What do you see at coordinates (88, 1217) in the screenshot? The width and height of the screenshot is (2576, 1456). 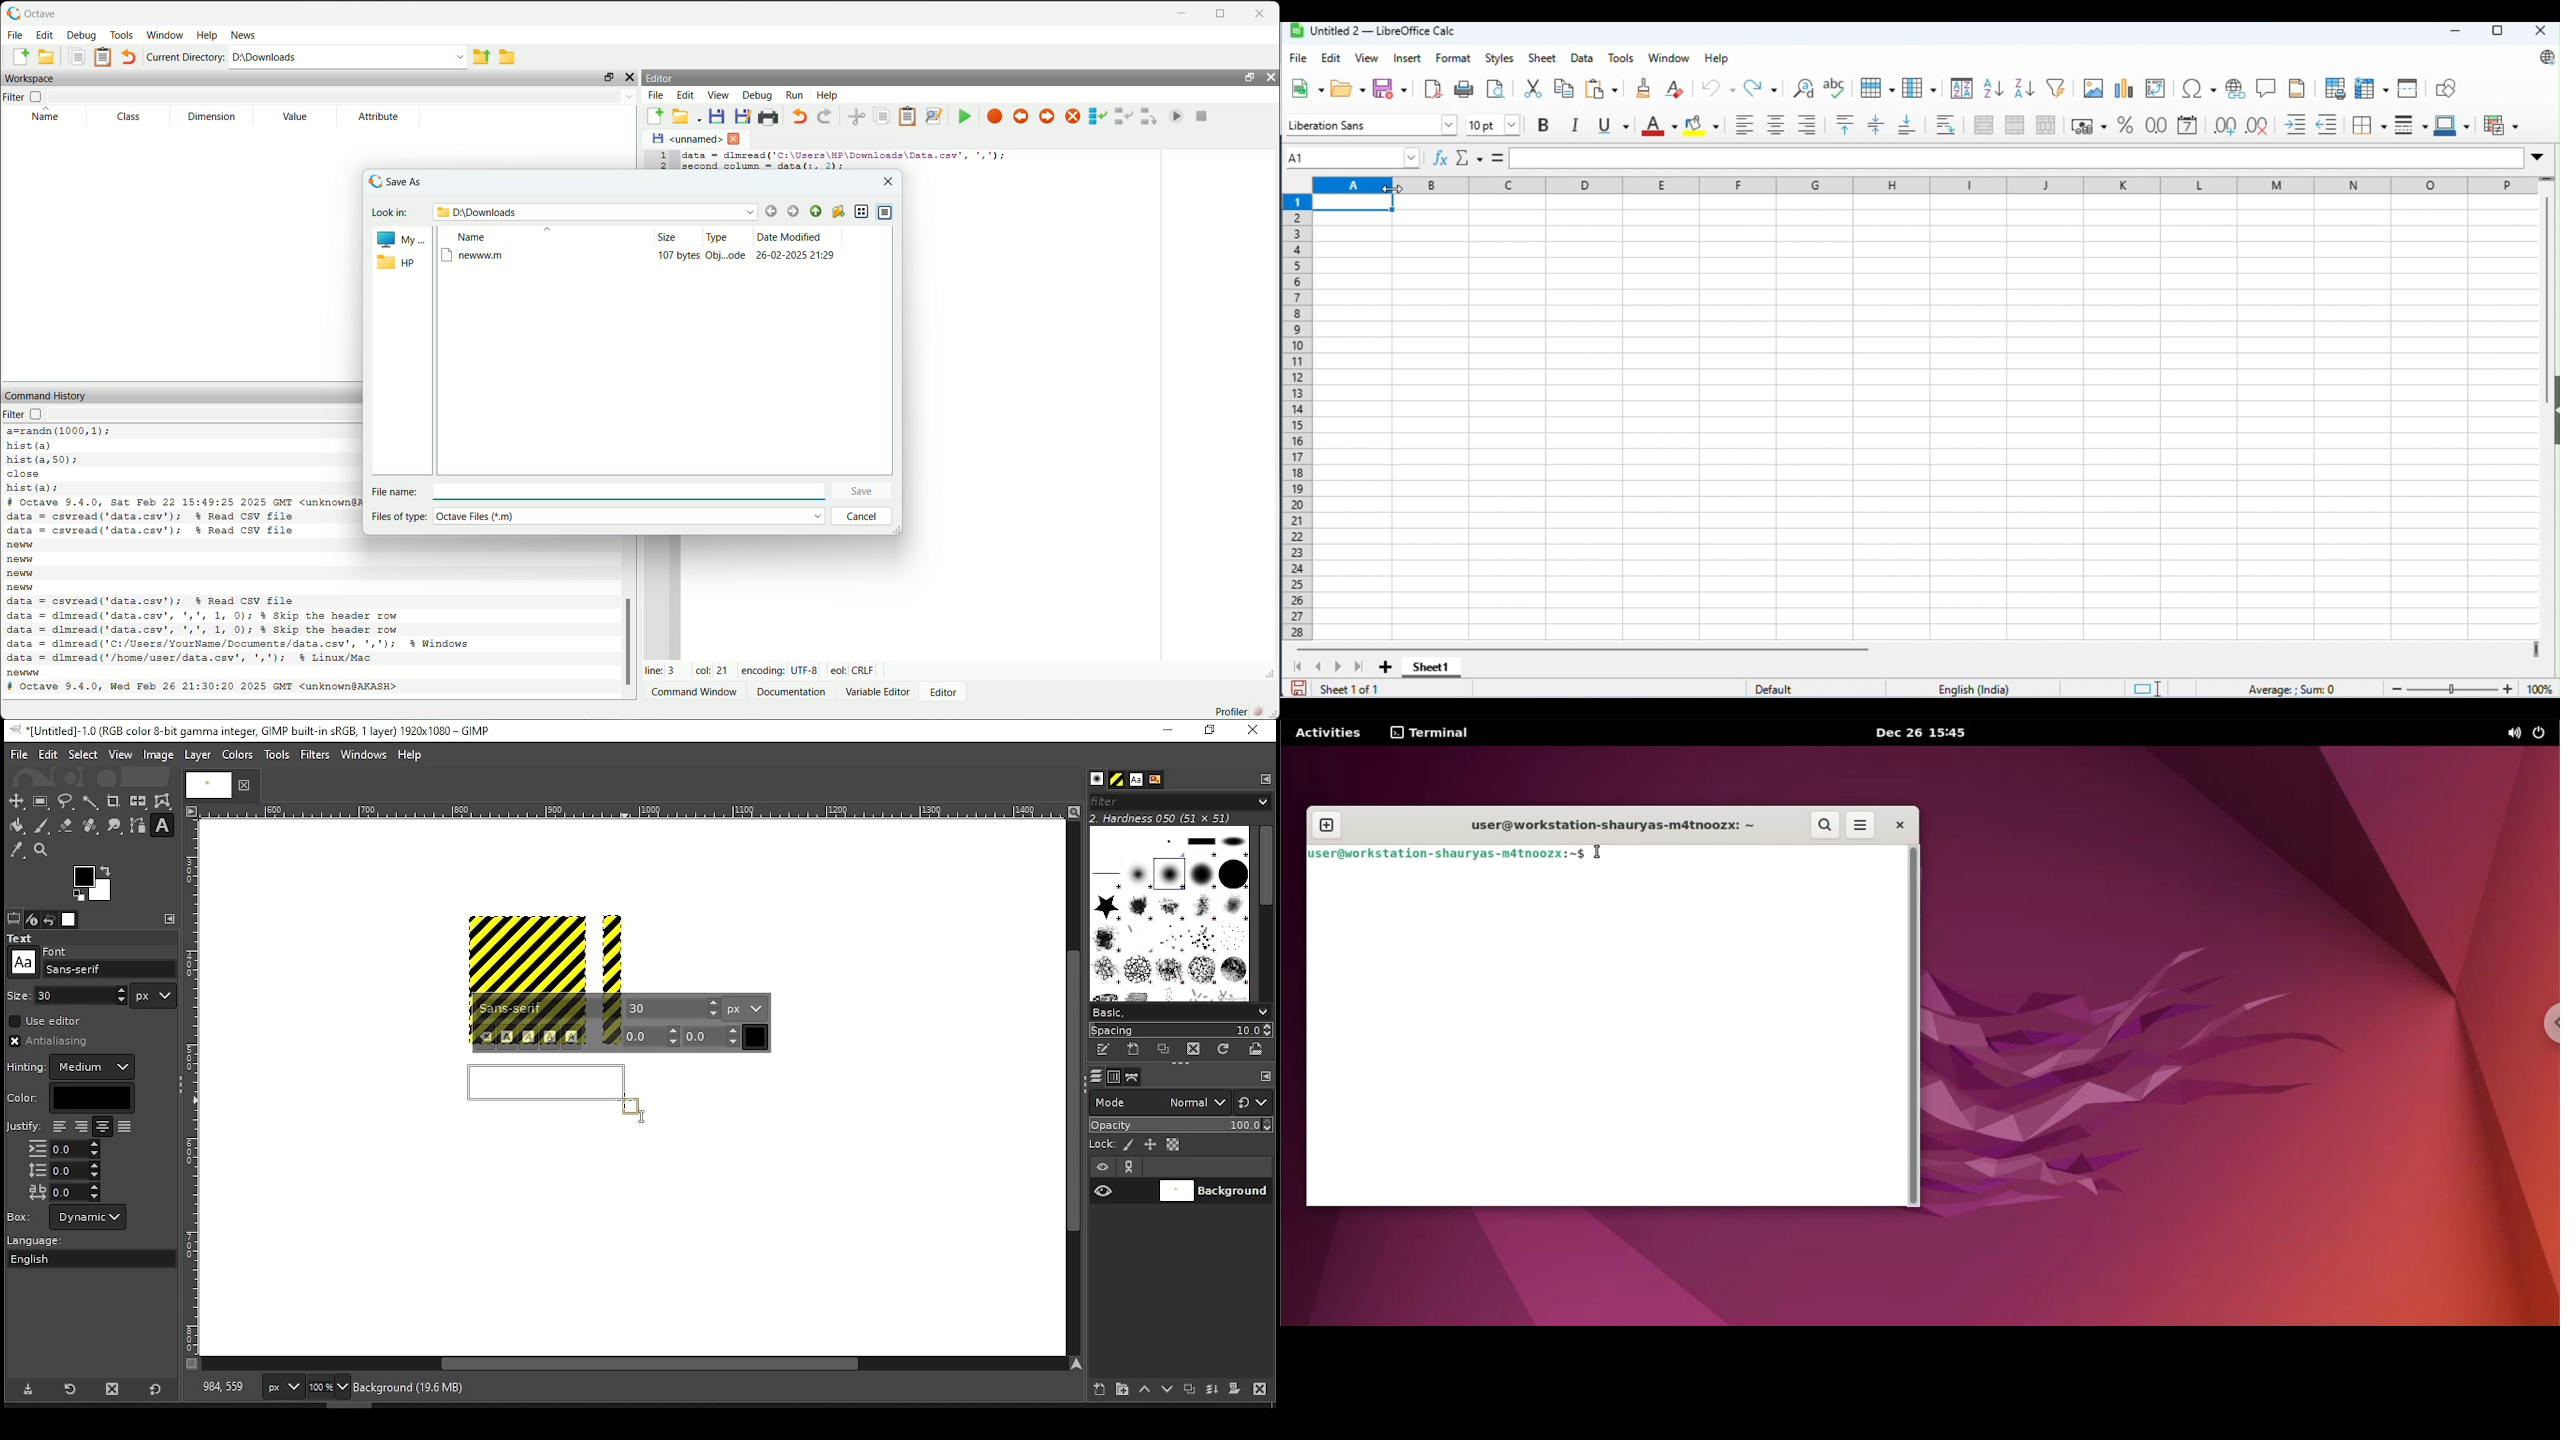 I see `box ` at bounding box center [88, 1217].